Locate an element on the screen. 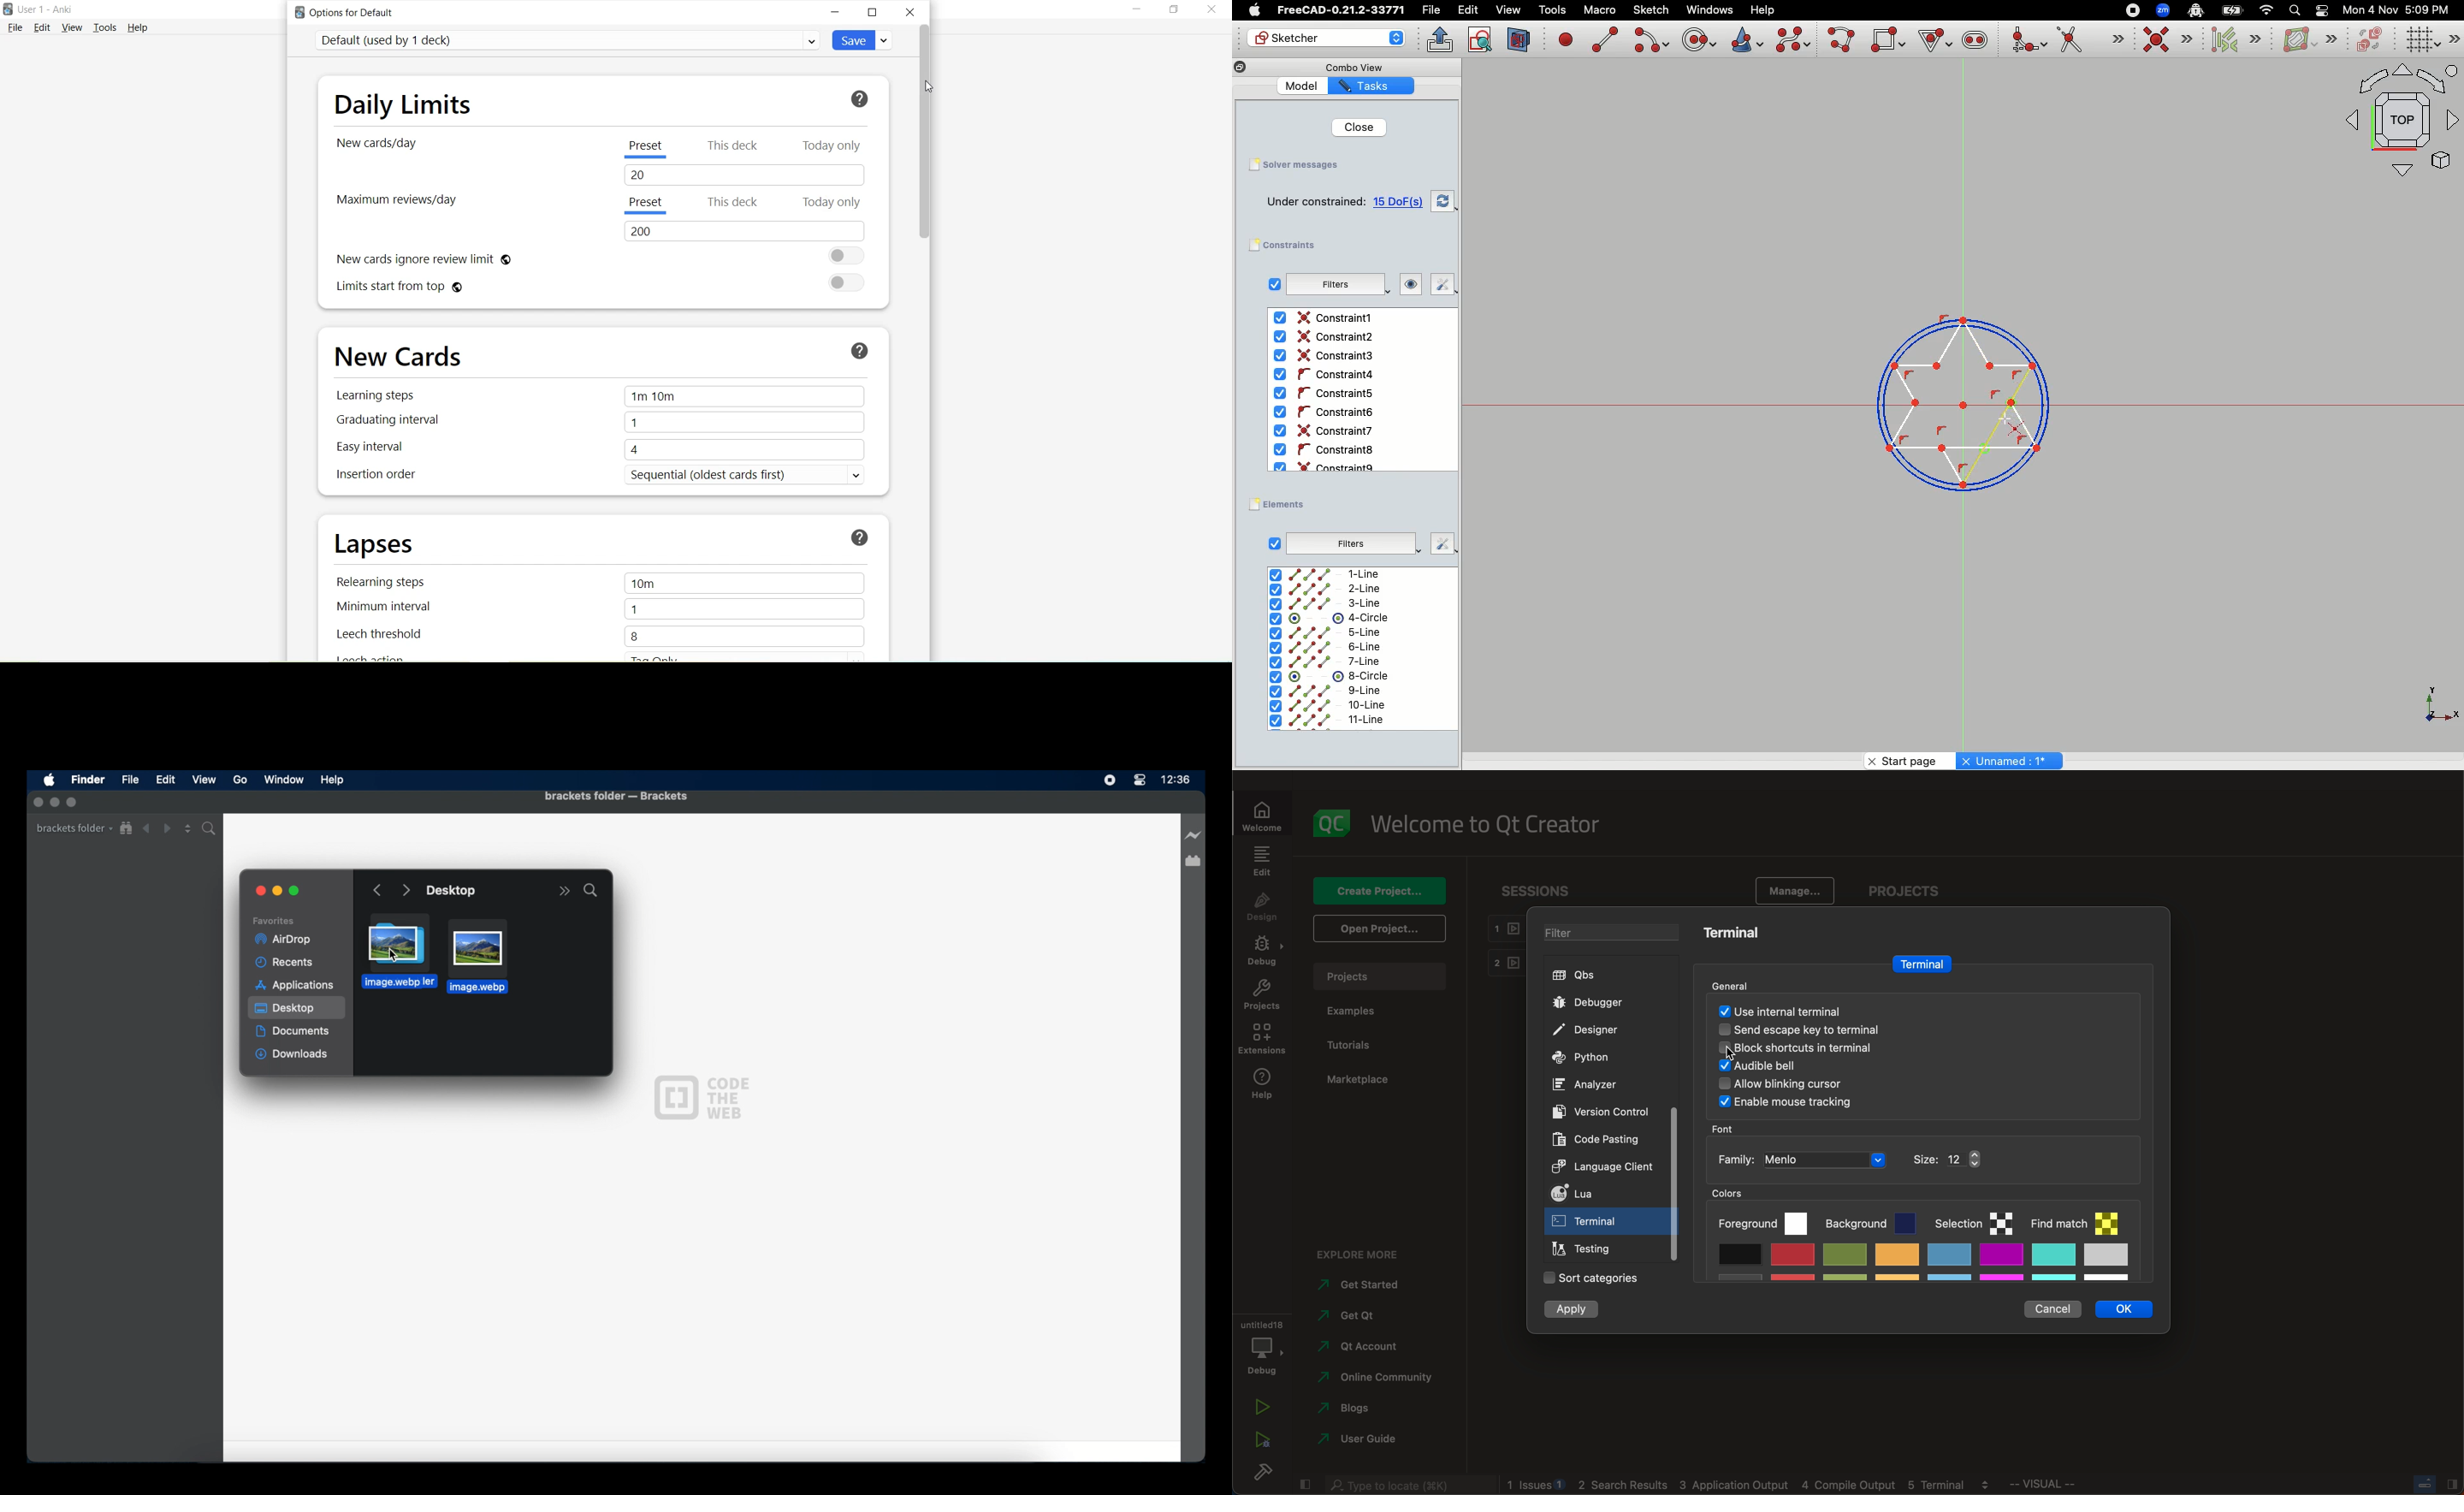 The height and width of the screenshot is (1512, 2464). Model is located at coordinates (1300, 85).